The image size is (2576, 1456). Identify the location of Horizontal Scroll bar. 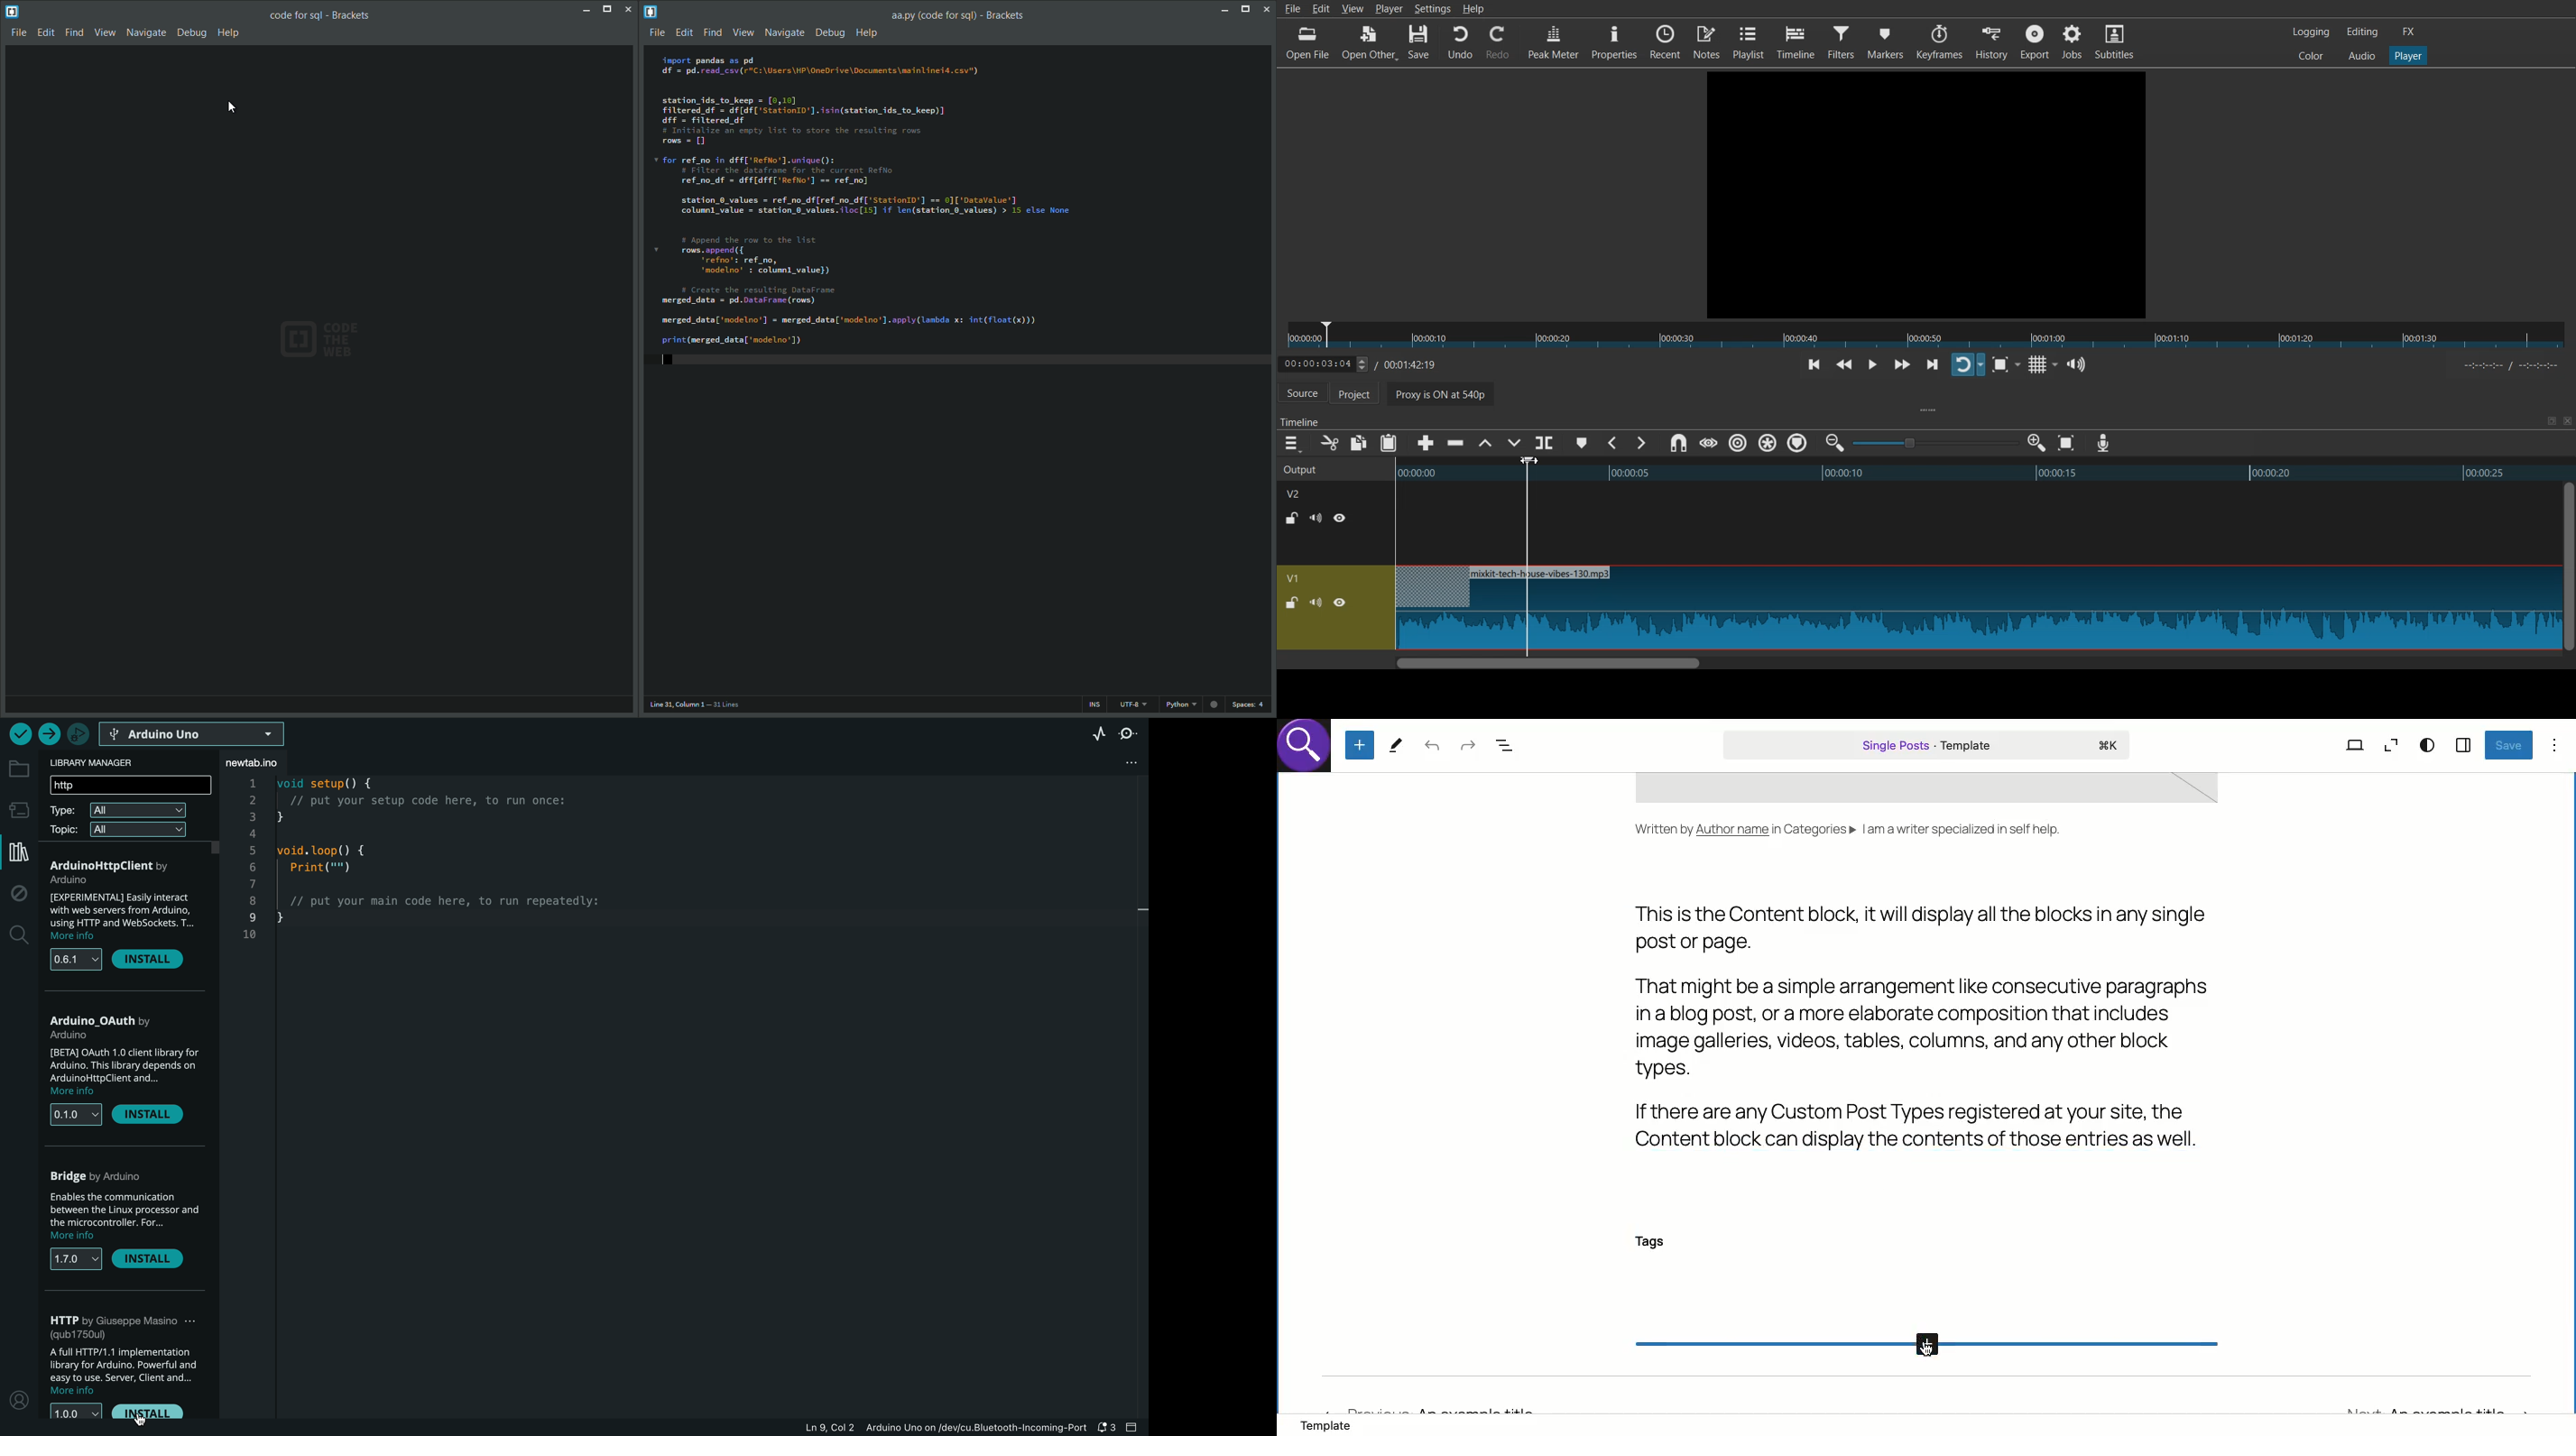
(1976, 662).